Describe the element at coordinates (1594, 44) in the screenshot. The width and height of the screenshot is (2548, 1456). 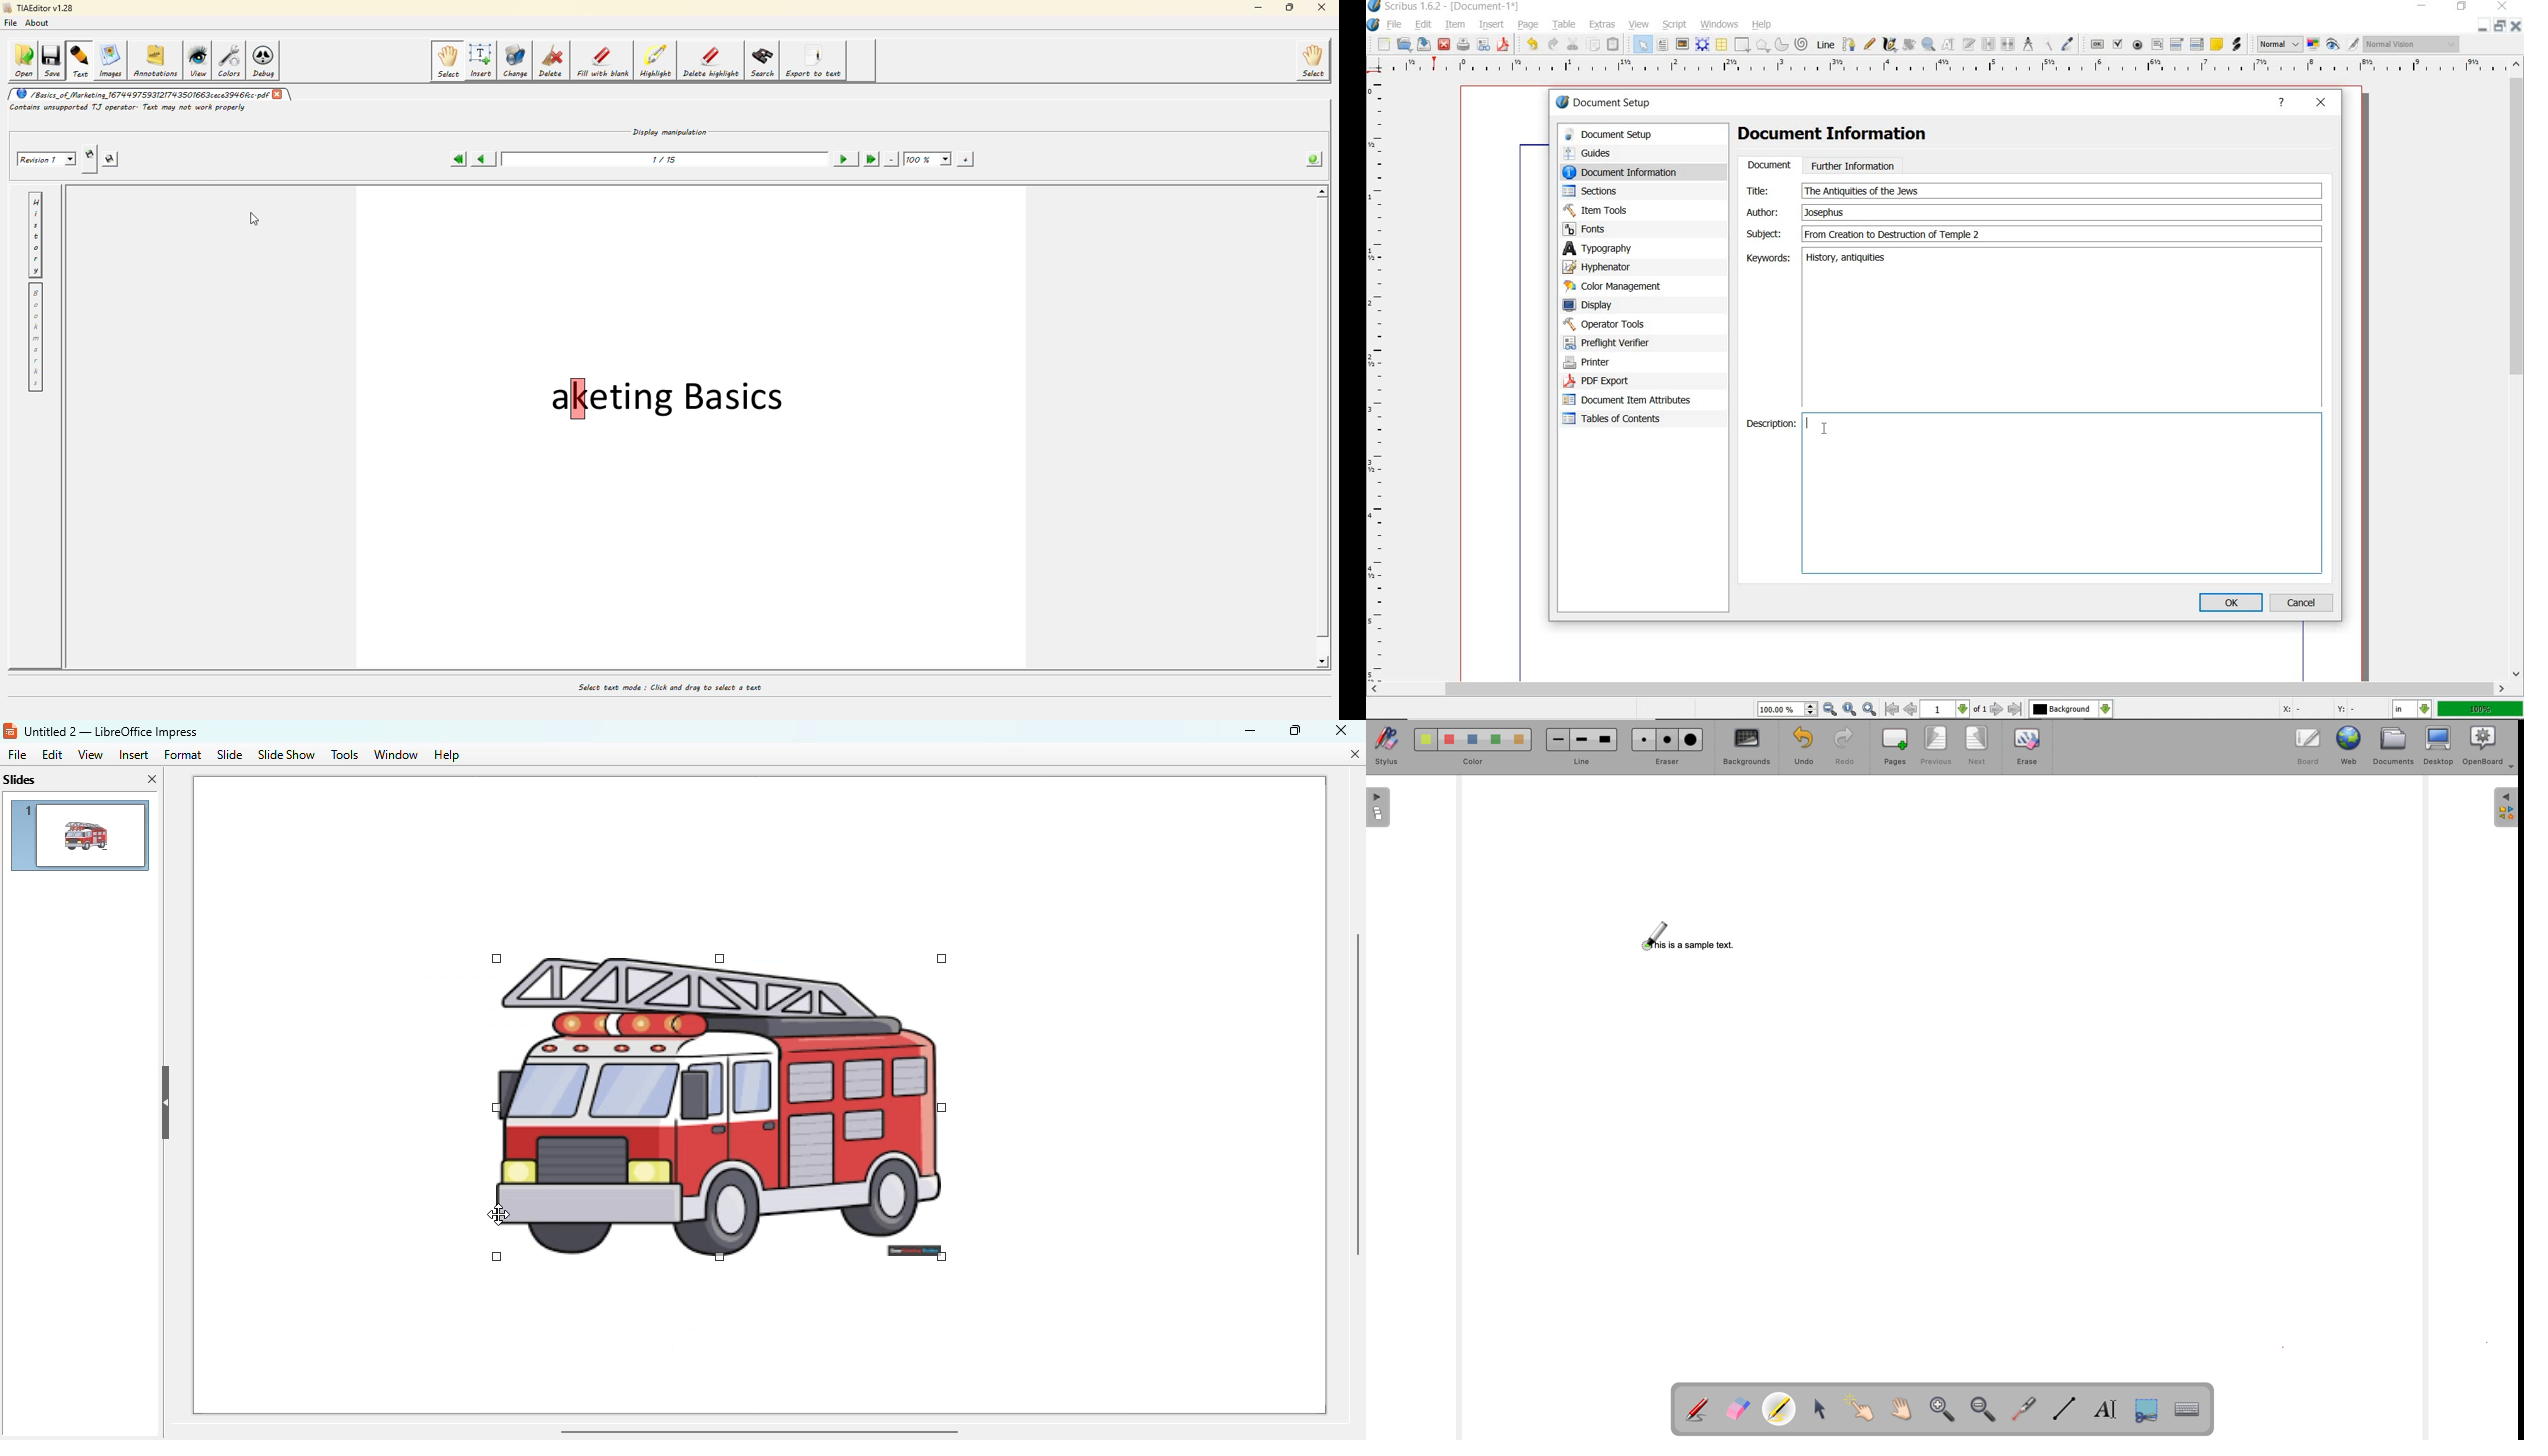
I see `copy` at that location.